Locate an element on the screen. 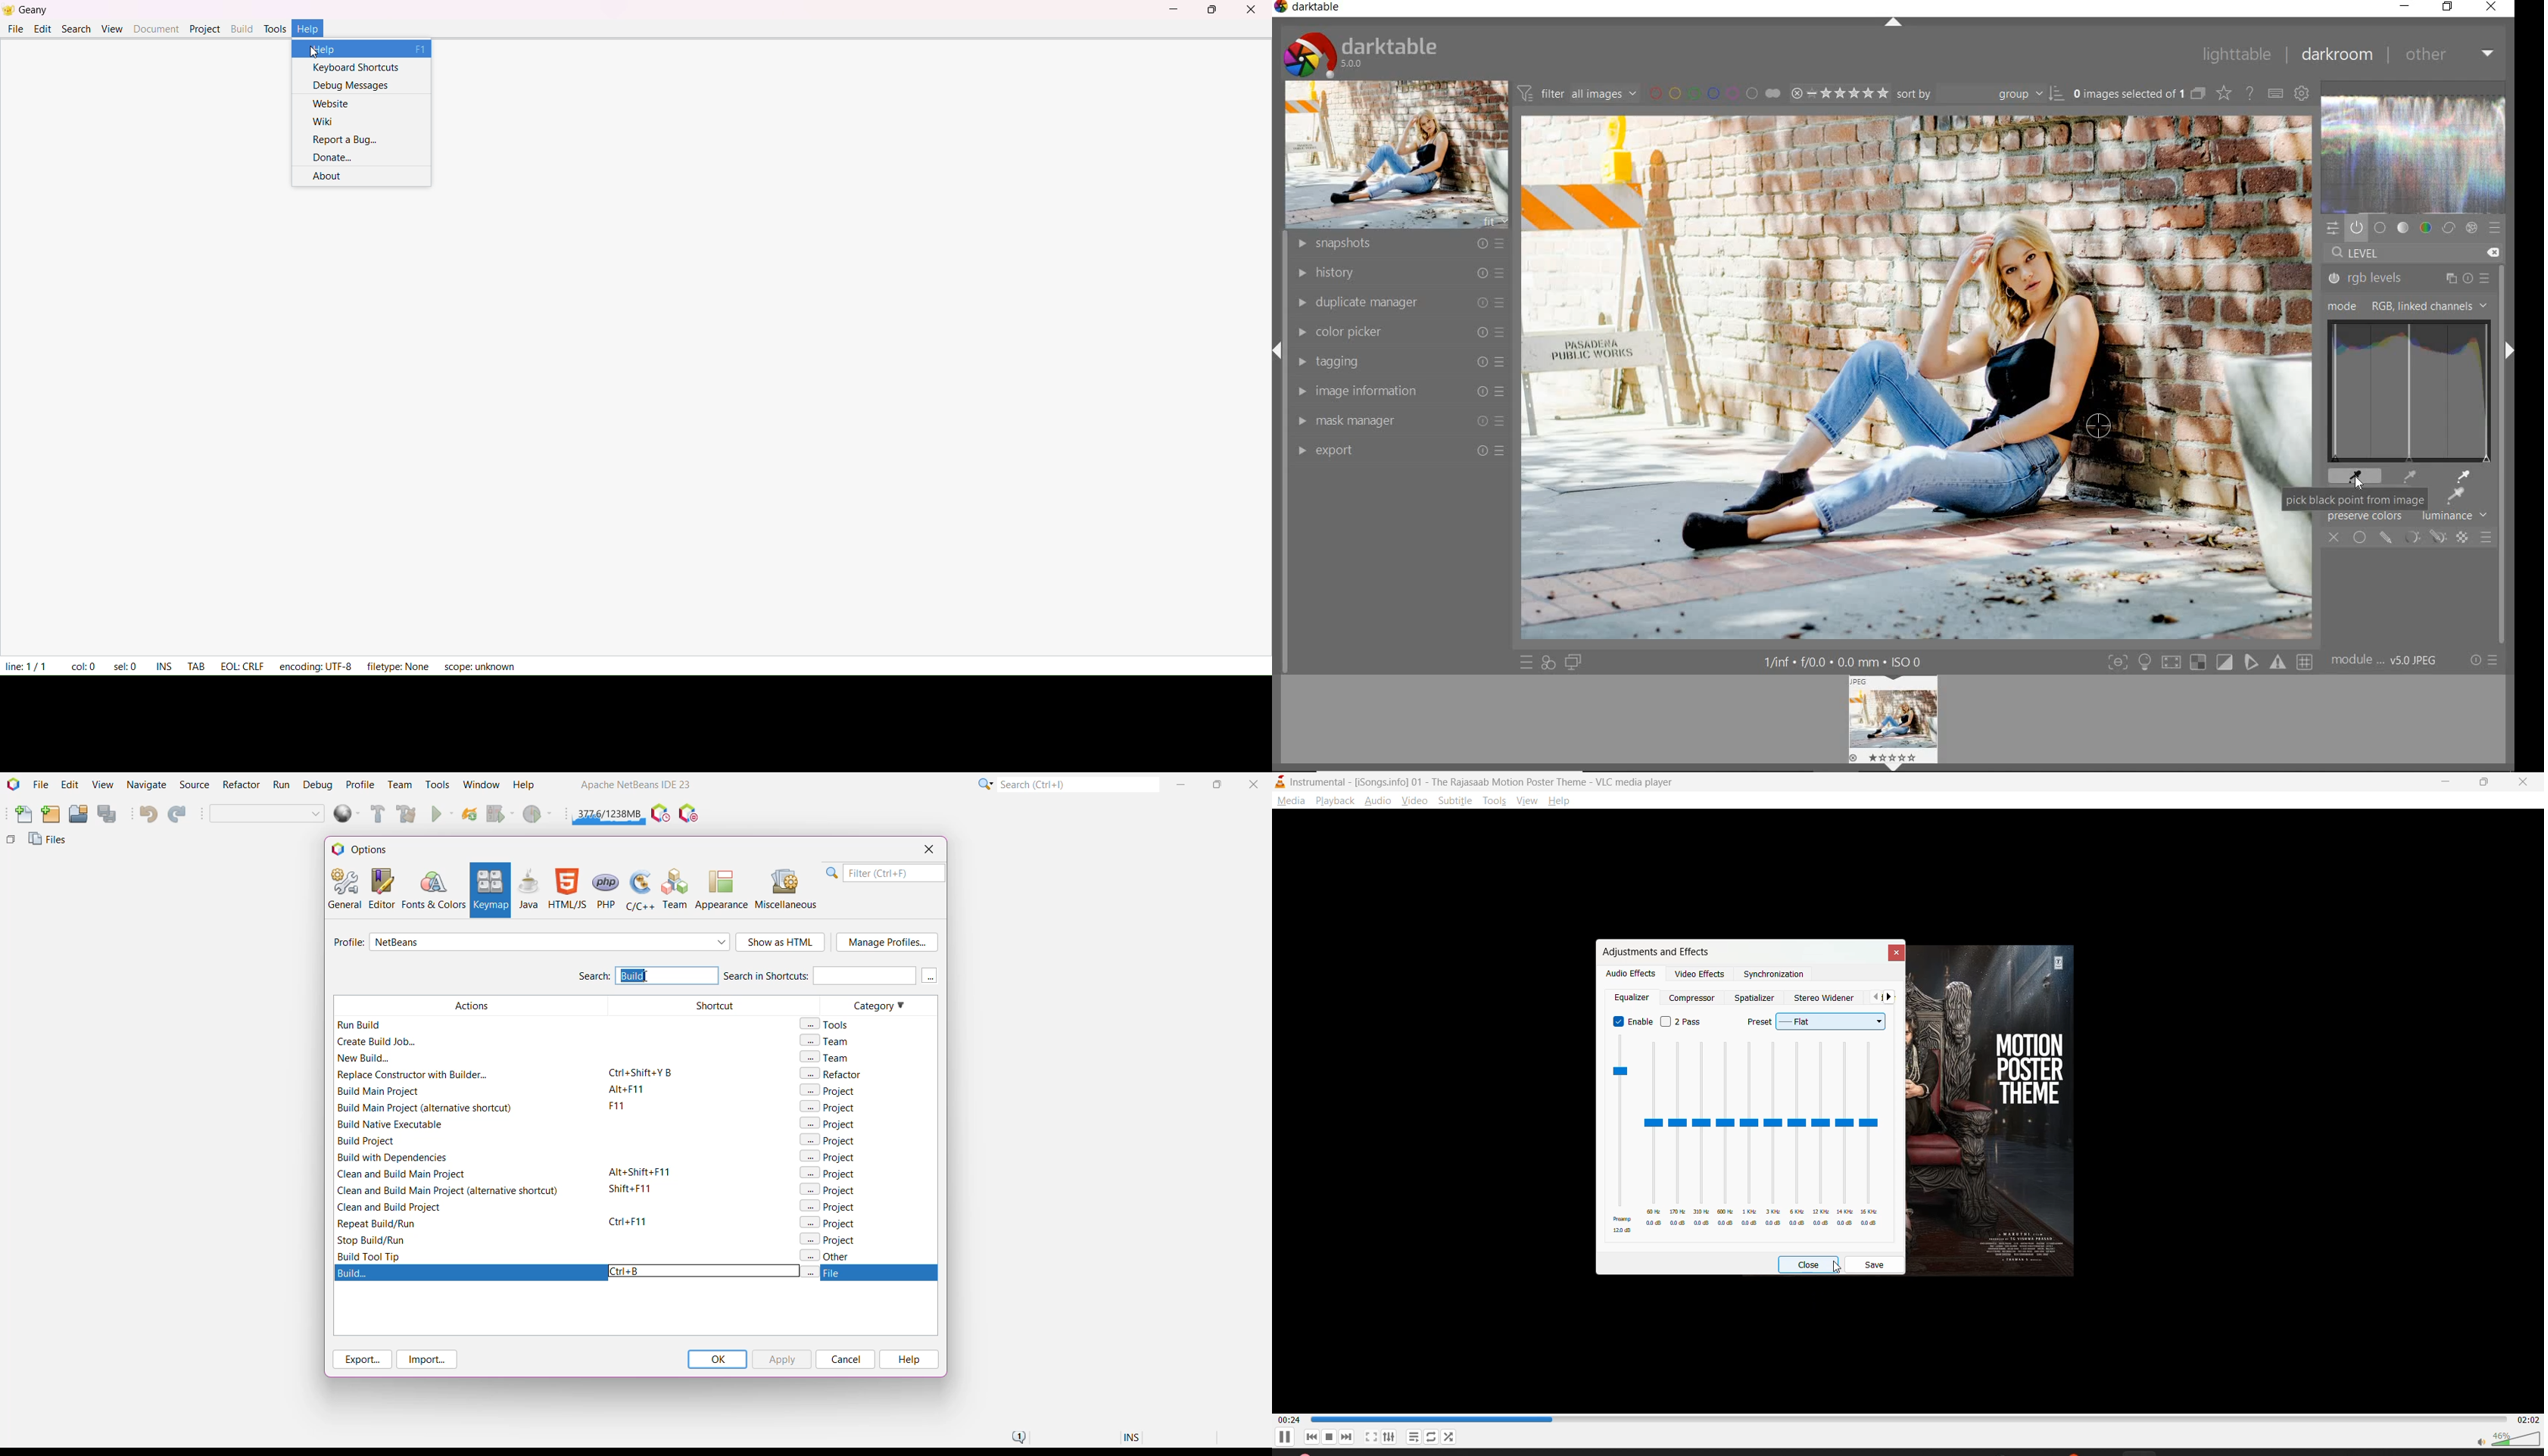 This screenshot has height=1456, width=2548. mask modules is located at coordinates (2422, 537).